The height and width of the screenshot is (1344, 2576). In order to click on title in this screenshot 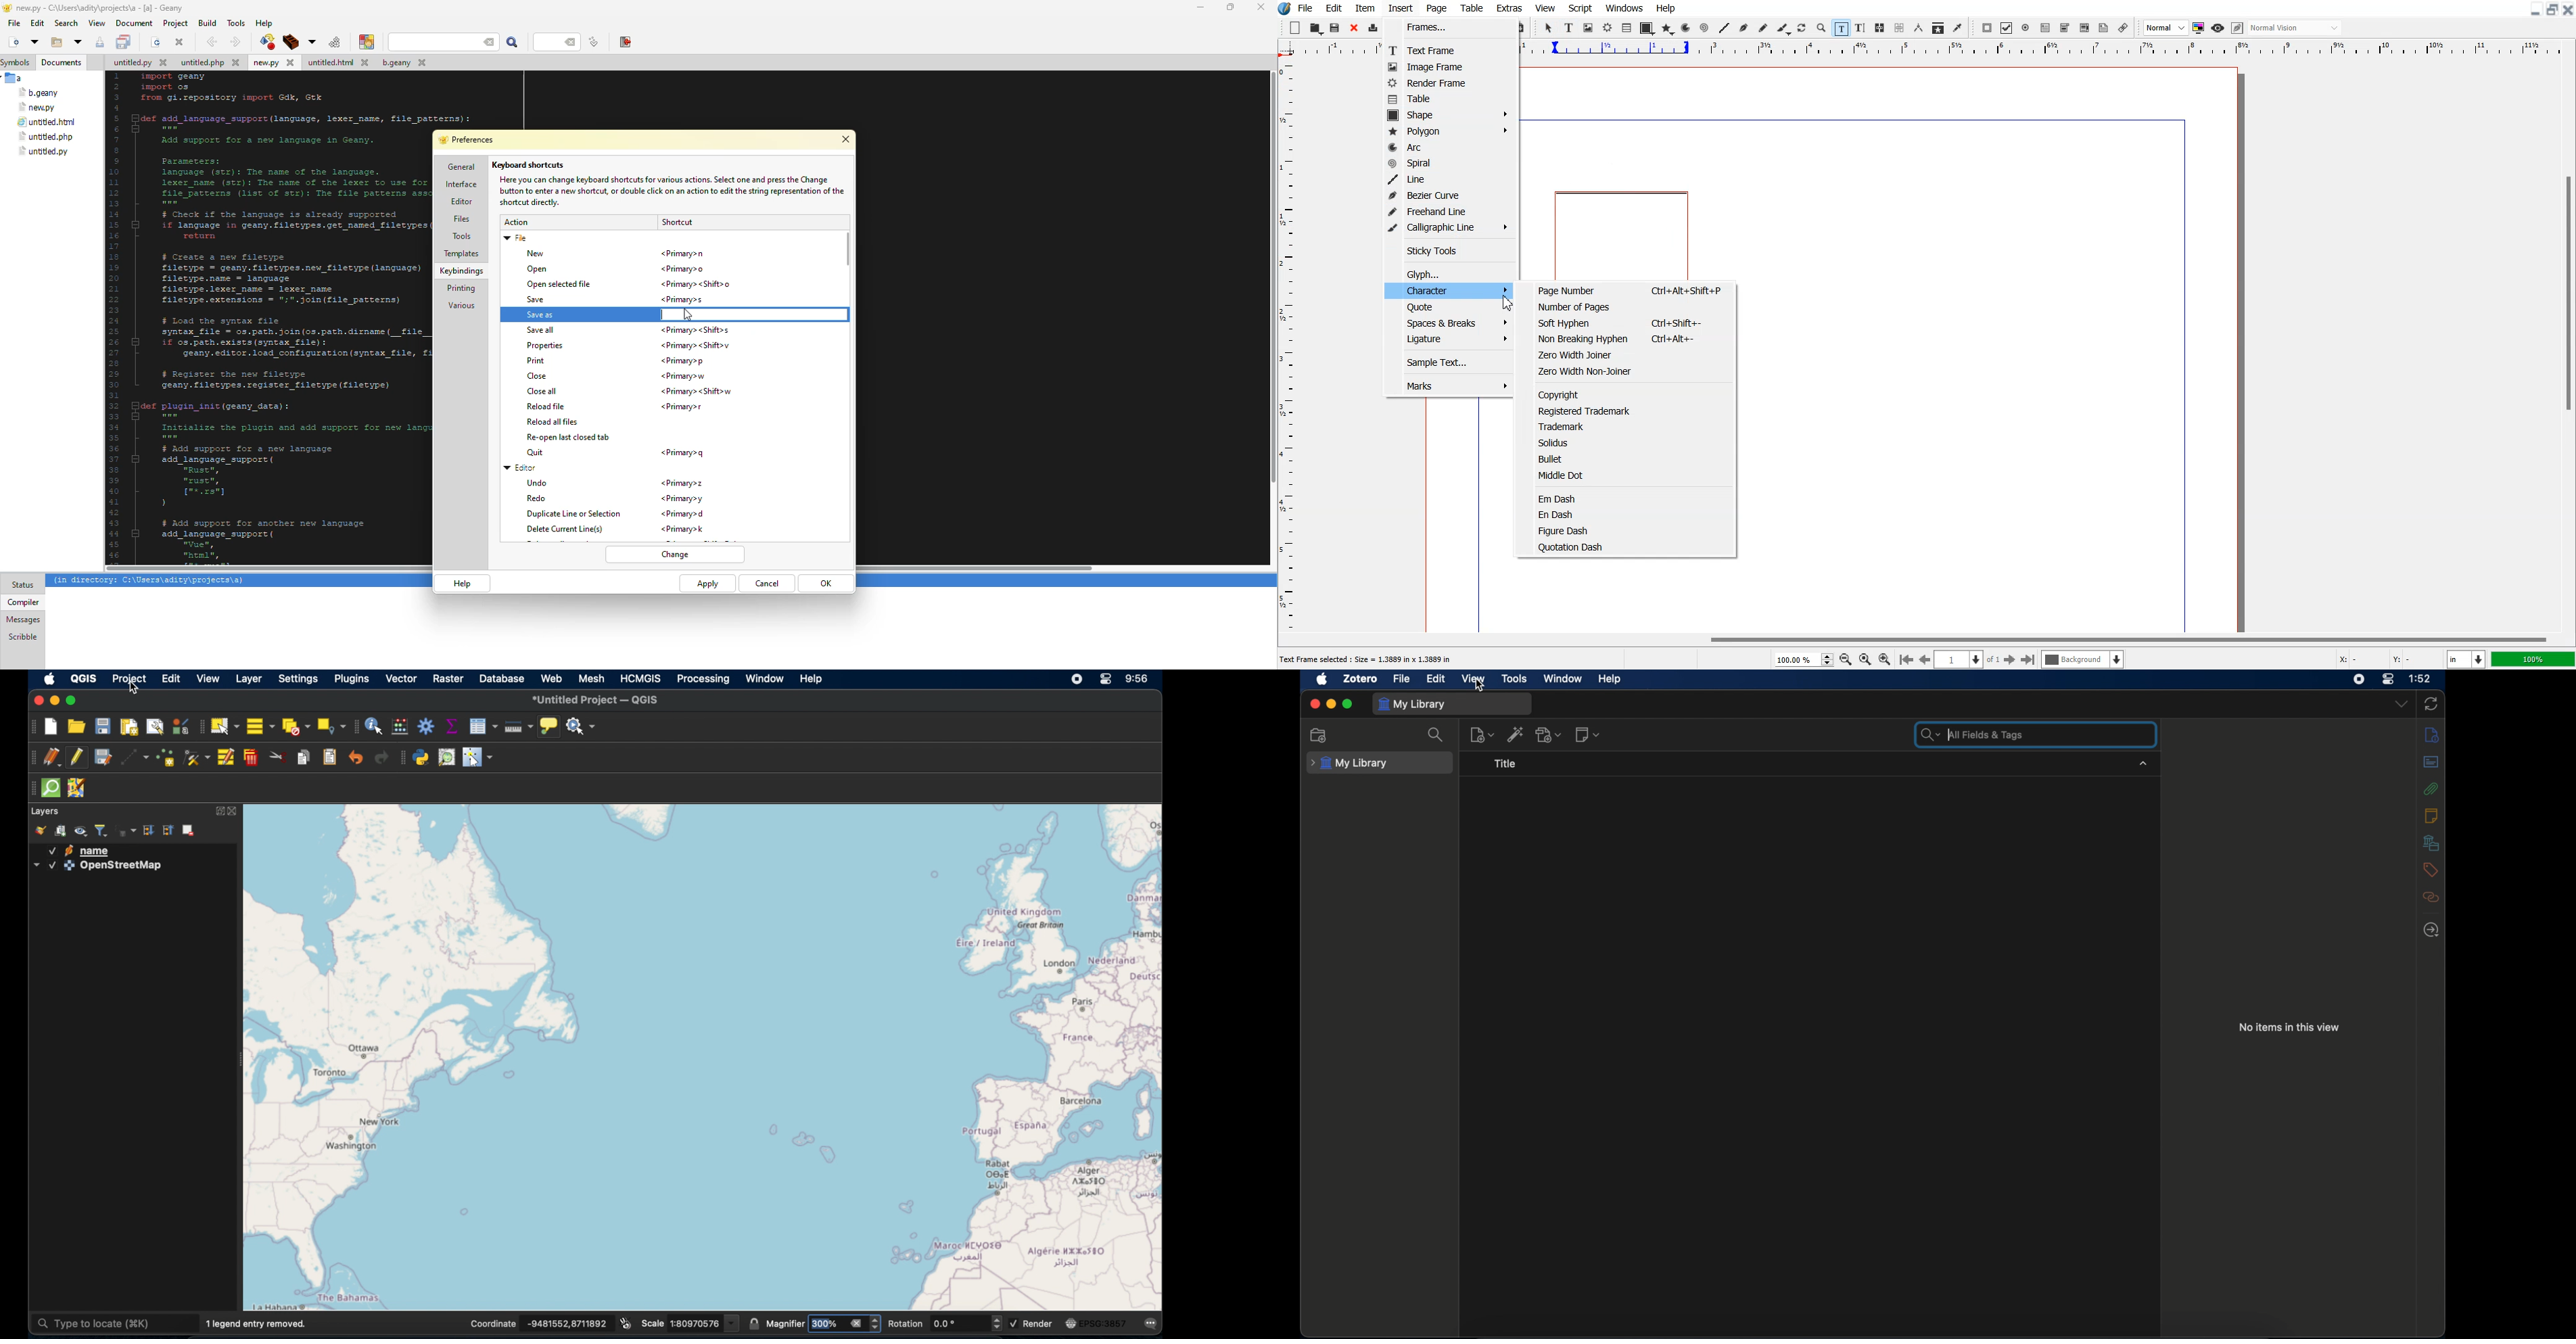, I will do `click(1507, 763)`.